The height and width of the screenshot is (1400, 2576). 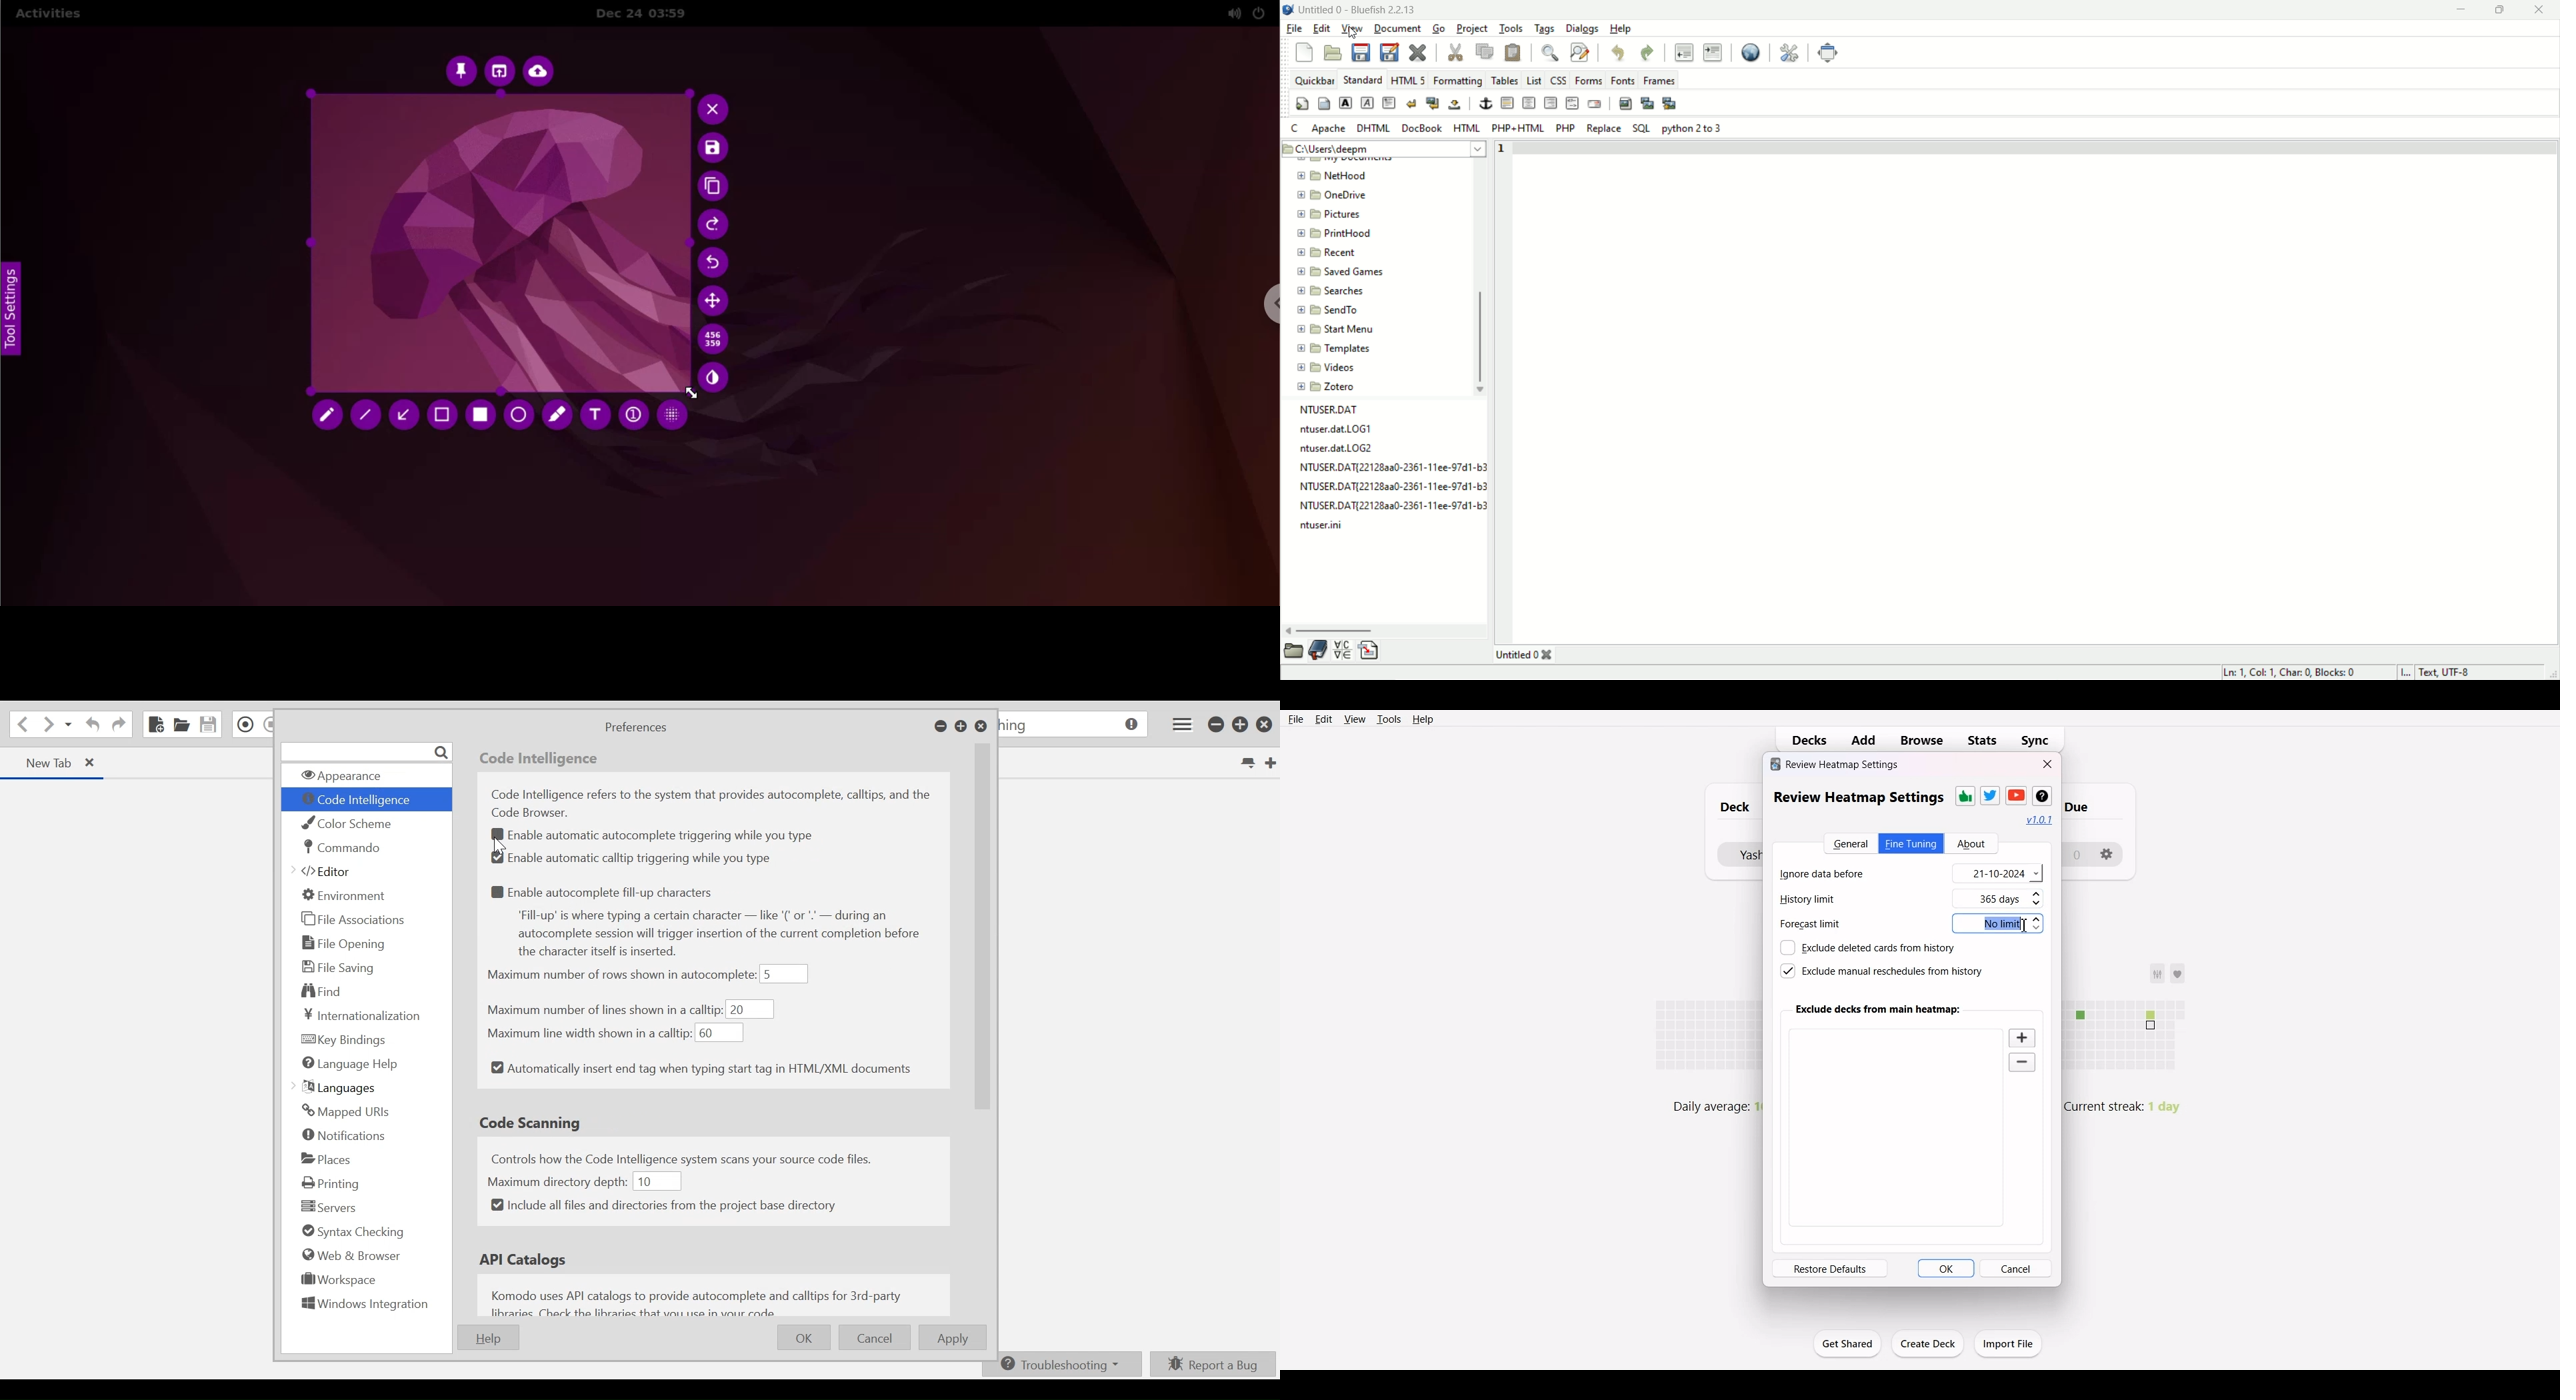 What do you see at coordinates (1827, 901) in the screenshot?
I see `History limit` at bounding box center [1827, 901].